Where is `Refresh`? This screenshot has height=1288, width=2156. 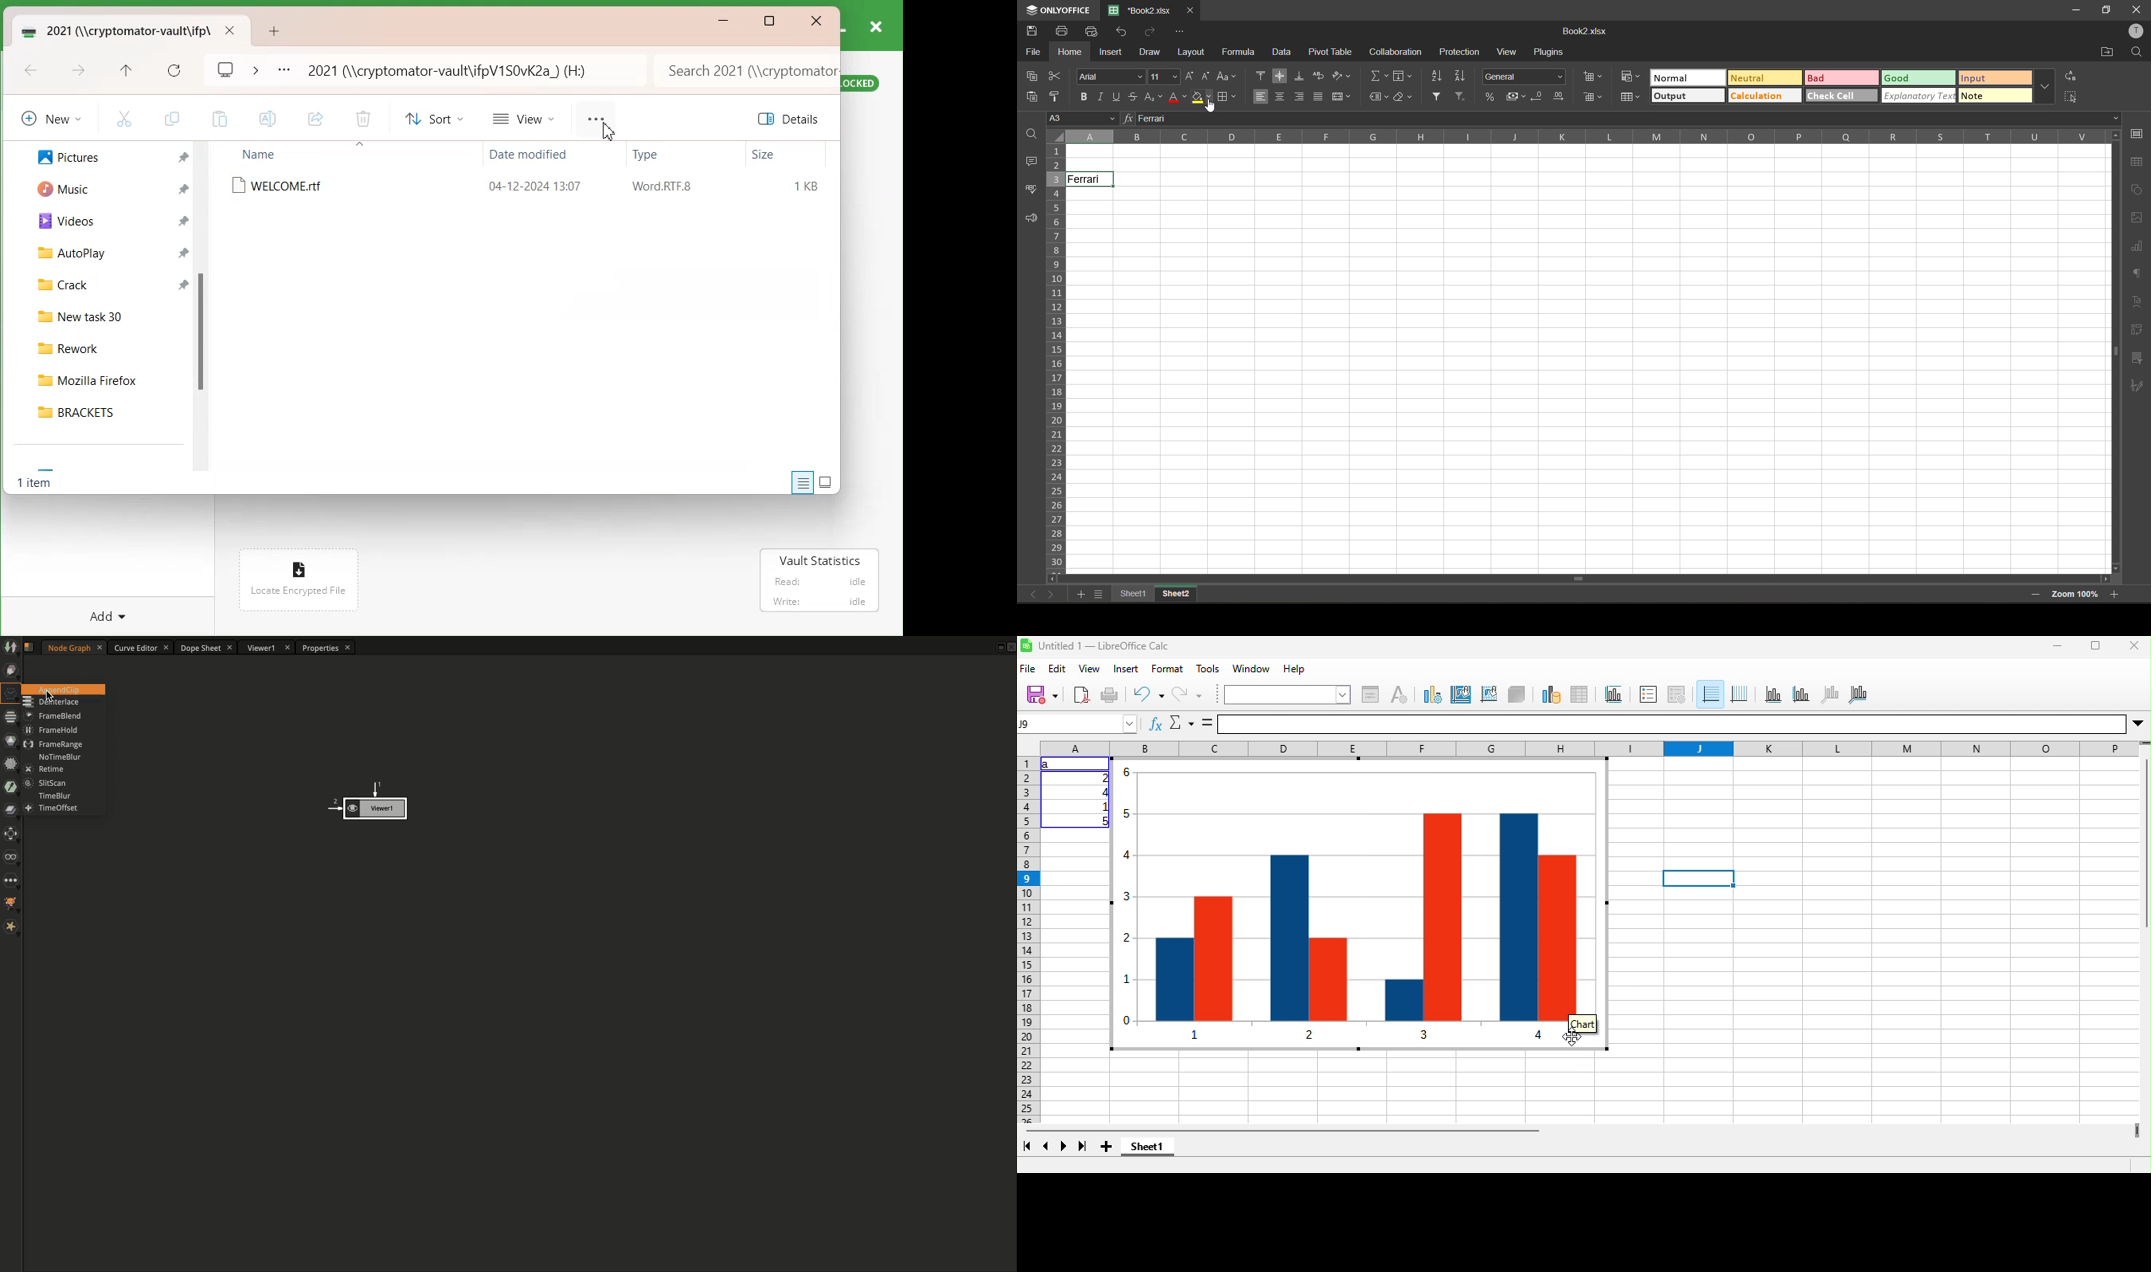 Refresh is located at coordinates (175, 71).